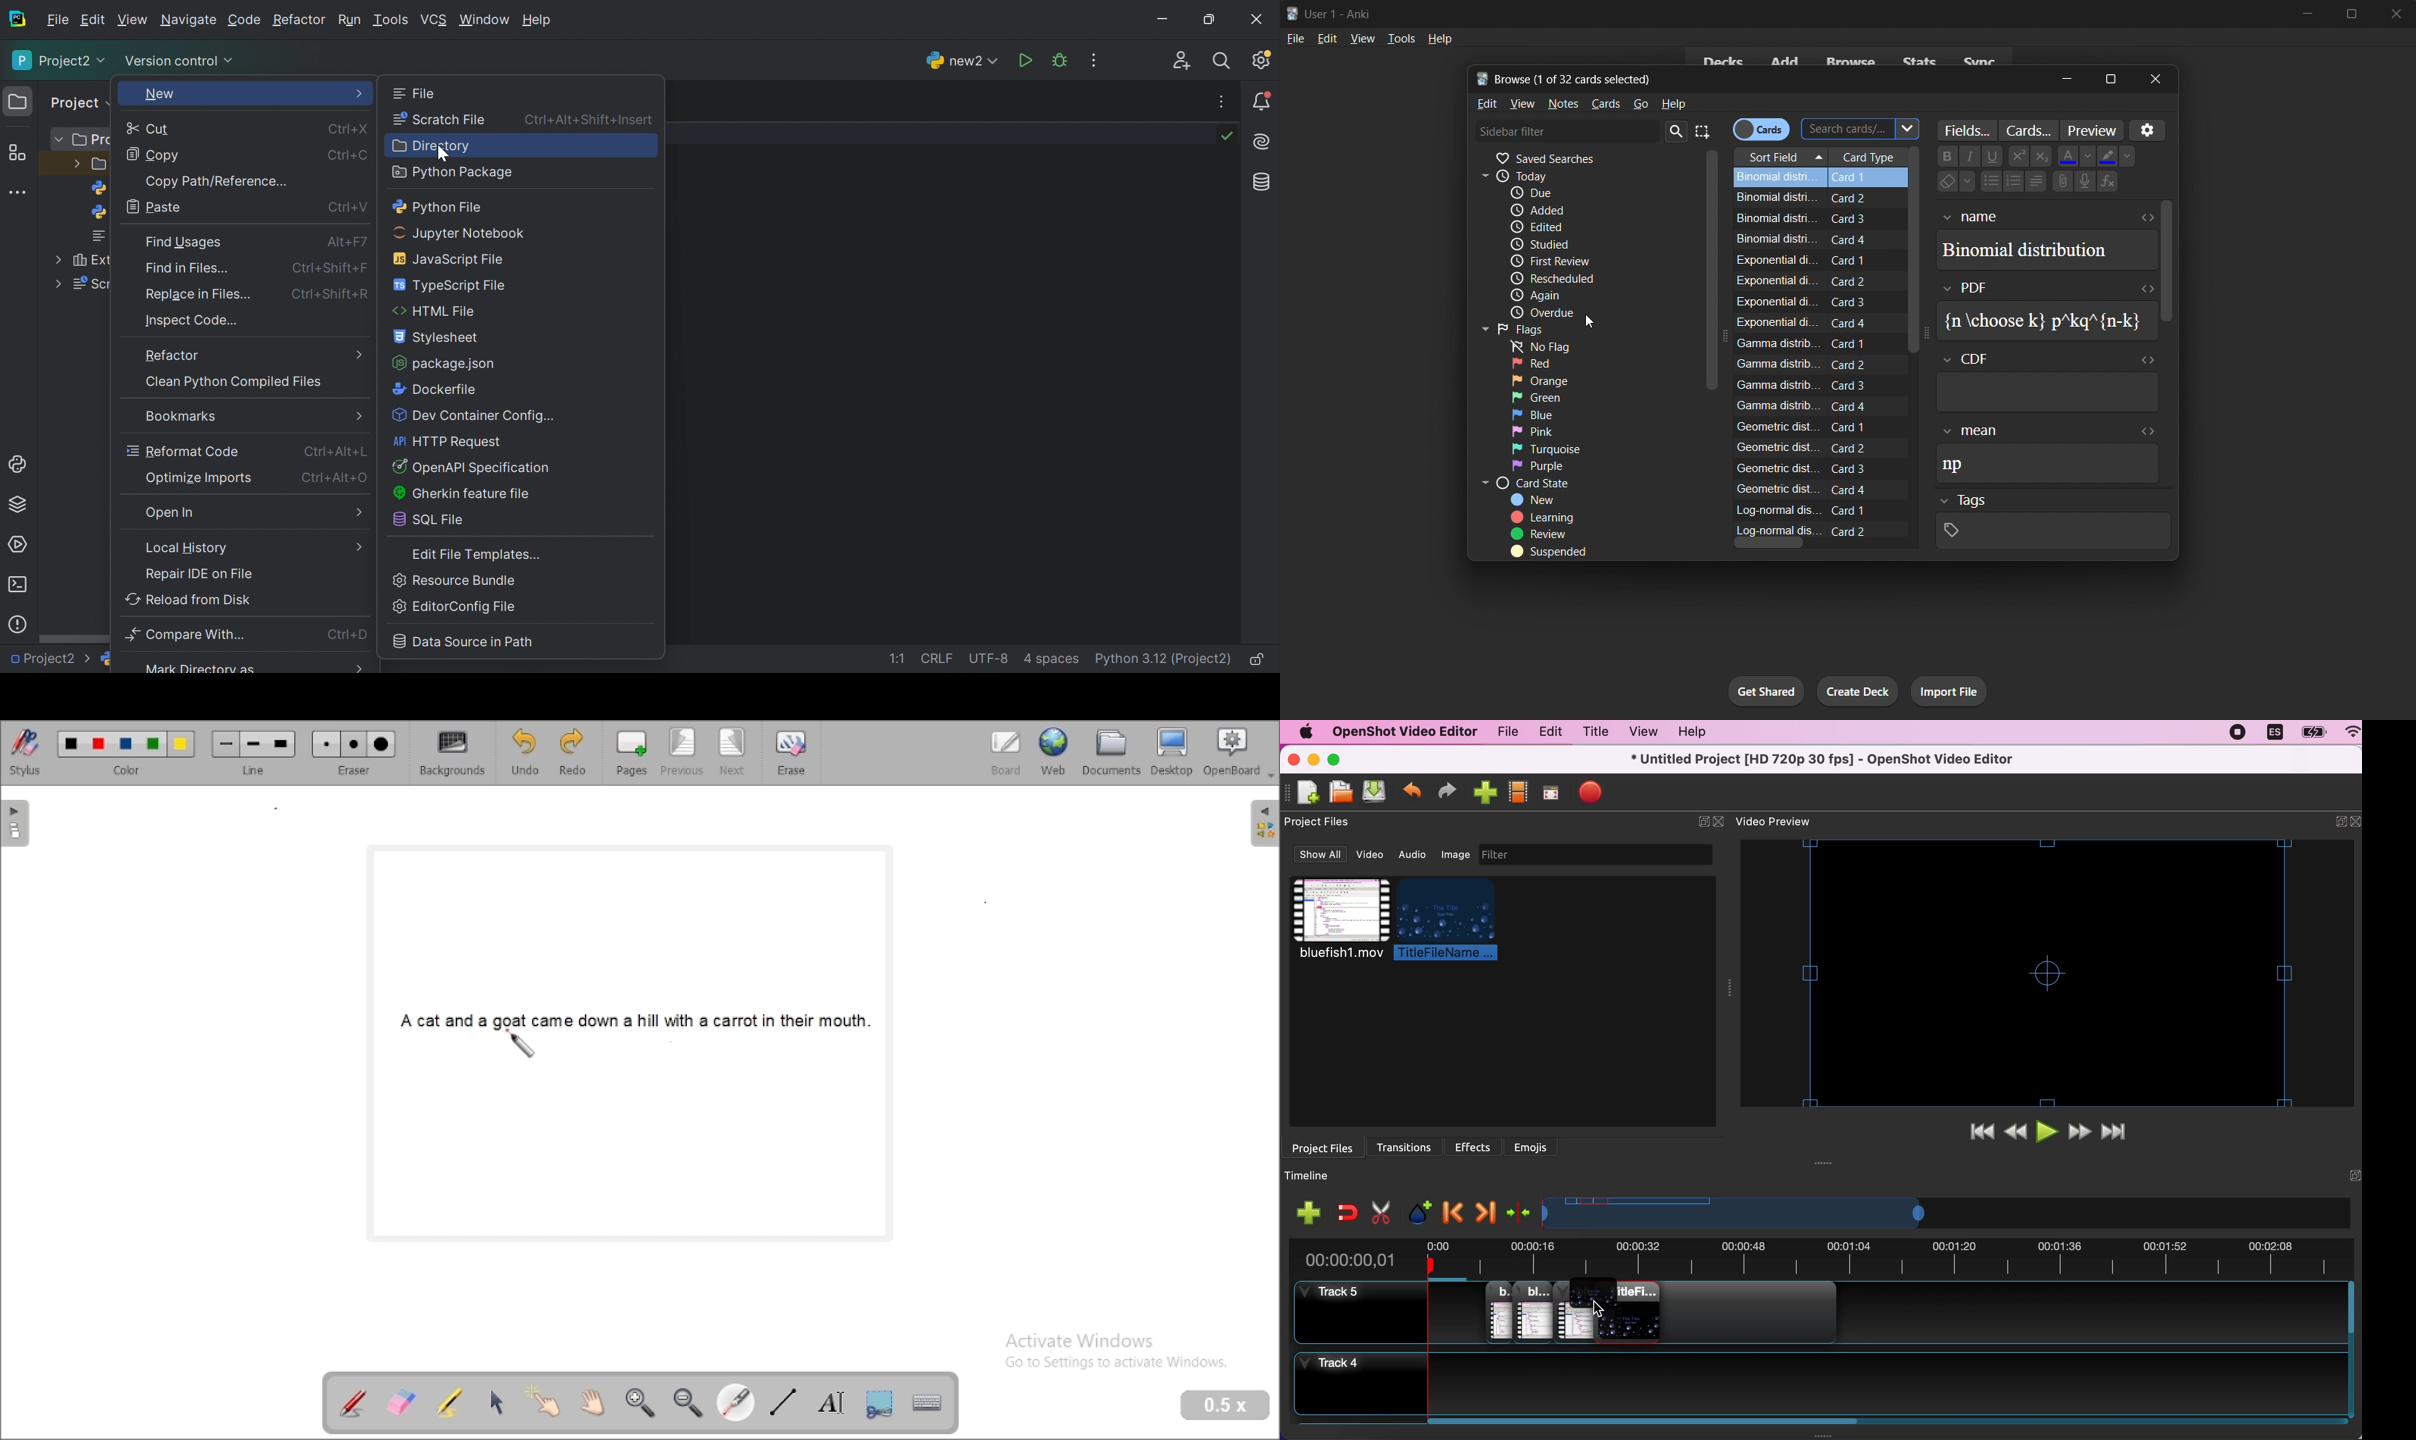 The width and height of the screenshot is (2436, 1456). I want to click on Card 2, so click(1851, 449).